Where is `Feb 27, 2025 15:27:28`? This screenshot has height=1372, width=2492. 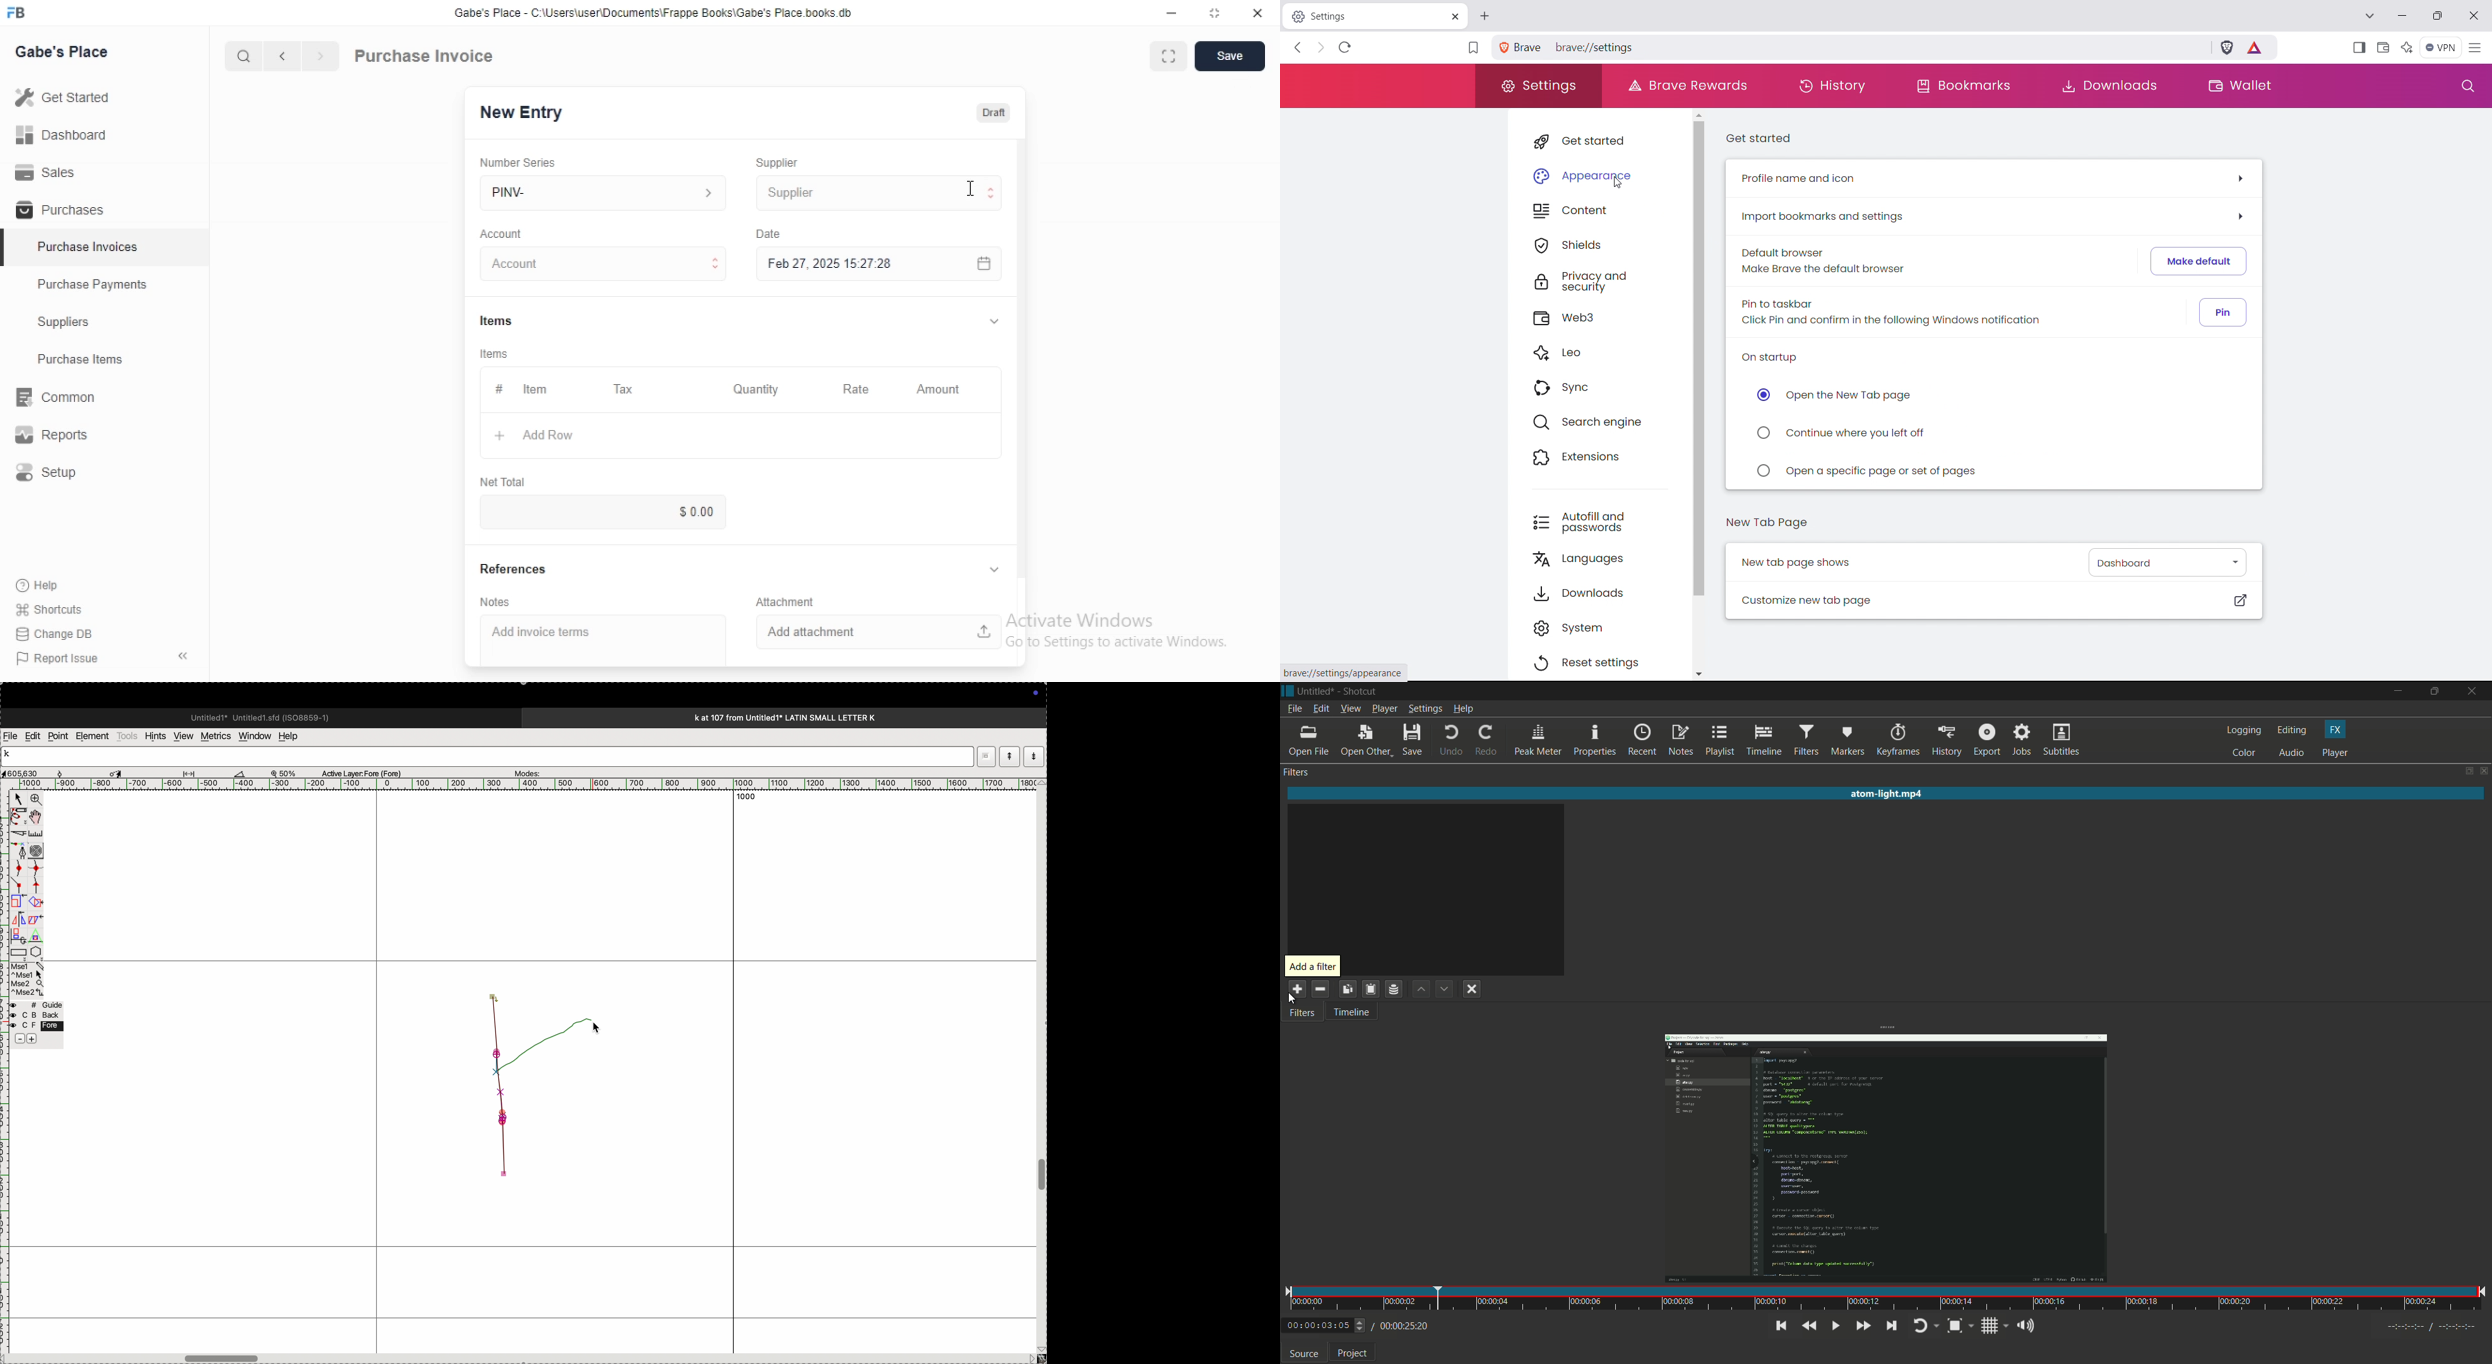 Feb 27, 2025 15:27:28 is located at coordinates (879, 263).